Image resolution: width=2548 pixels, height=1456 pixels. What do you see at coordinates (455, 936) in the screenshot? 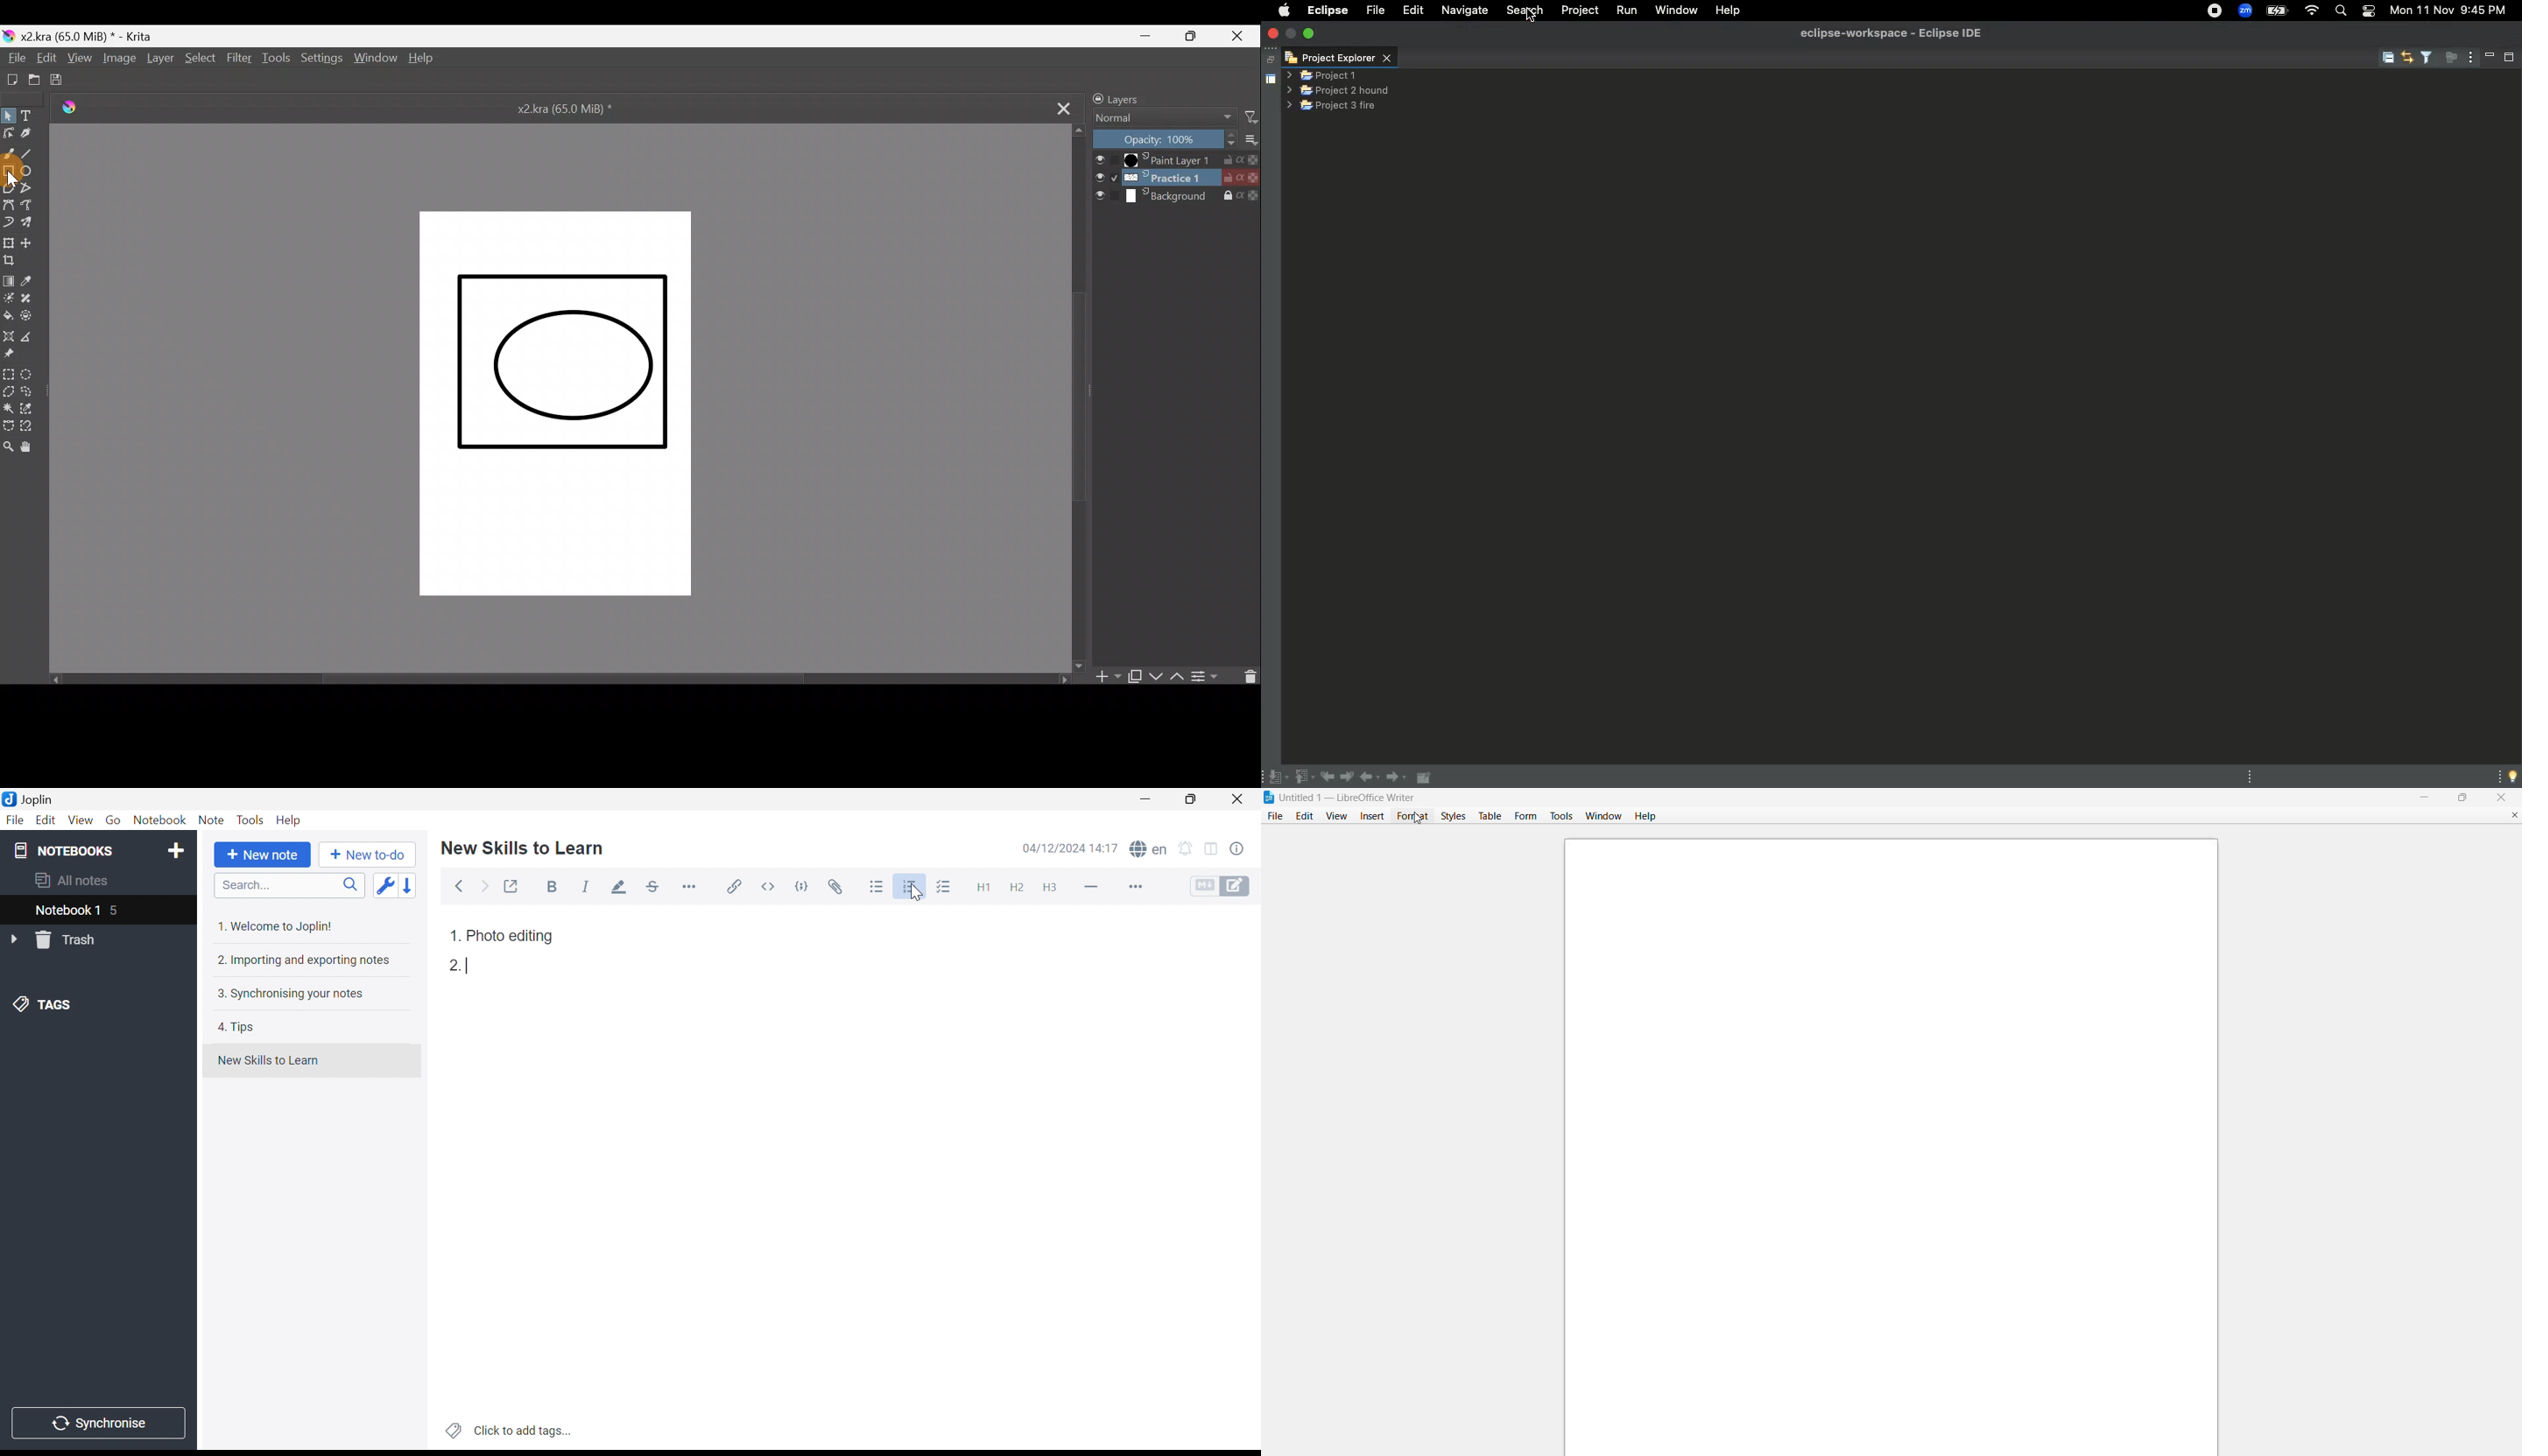
I see `1.` at bounding box center [455, 936].